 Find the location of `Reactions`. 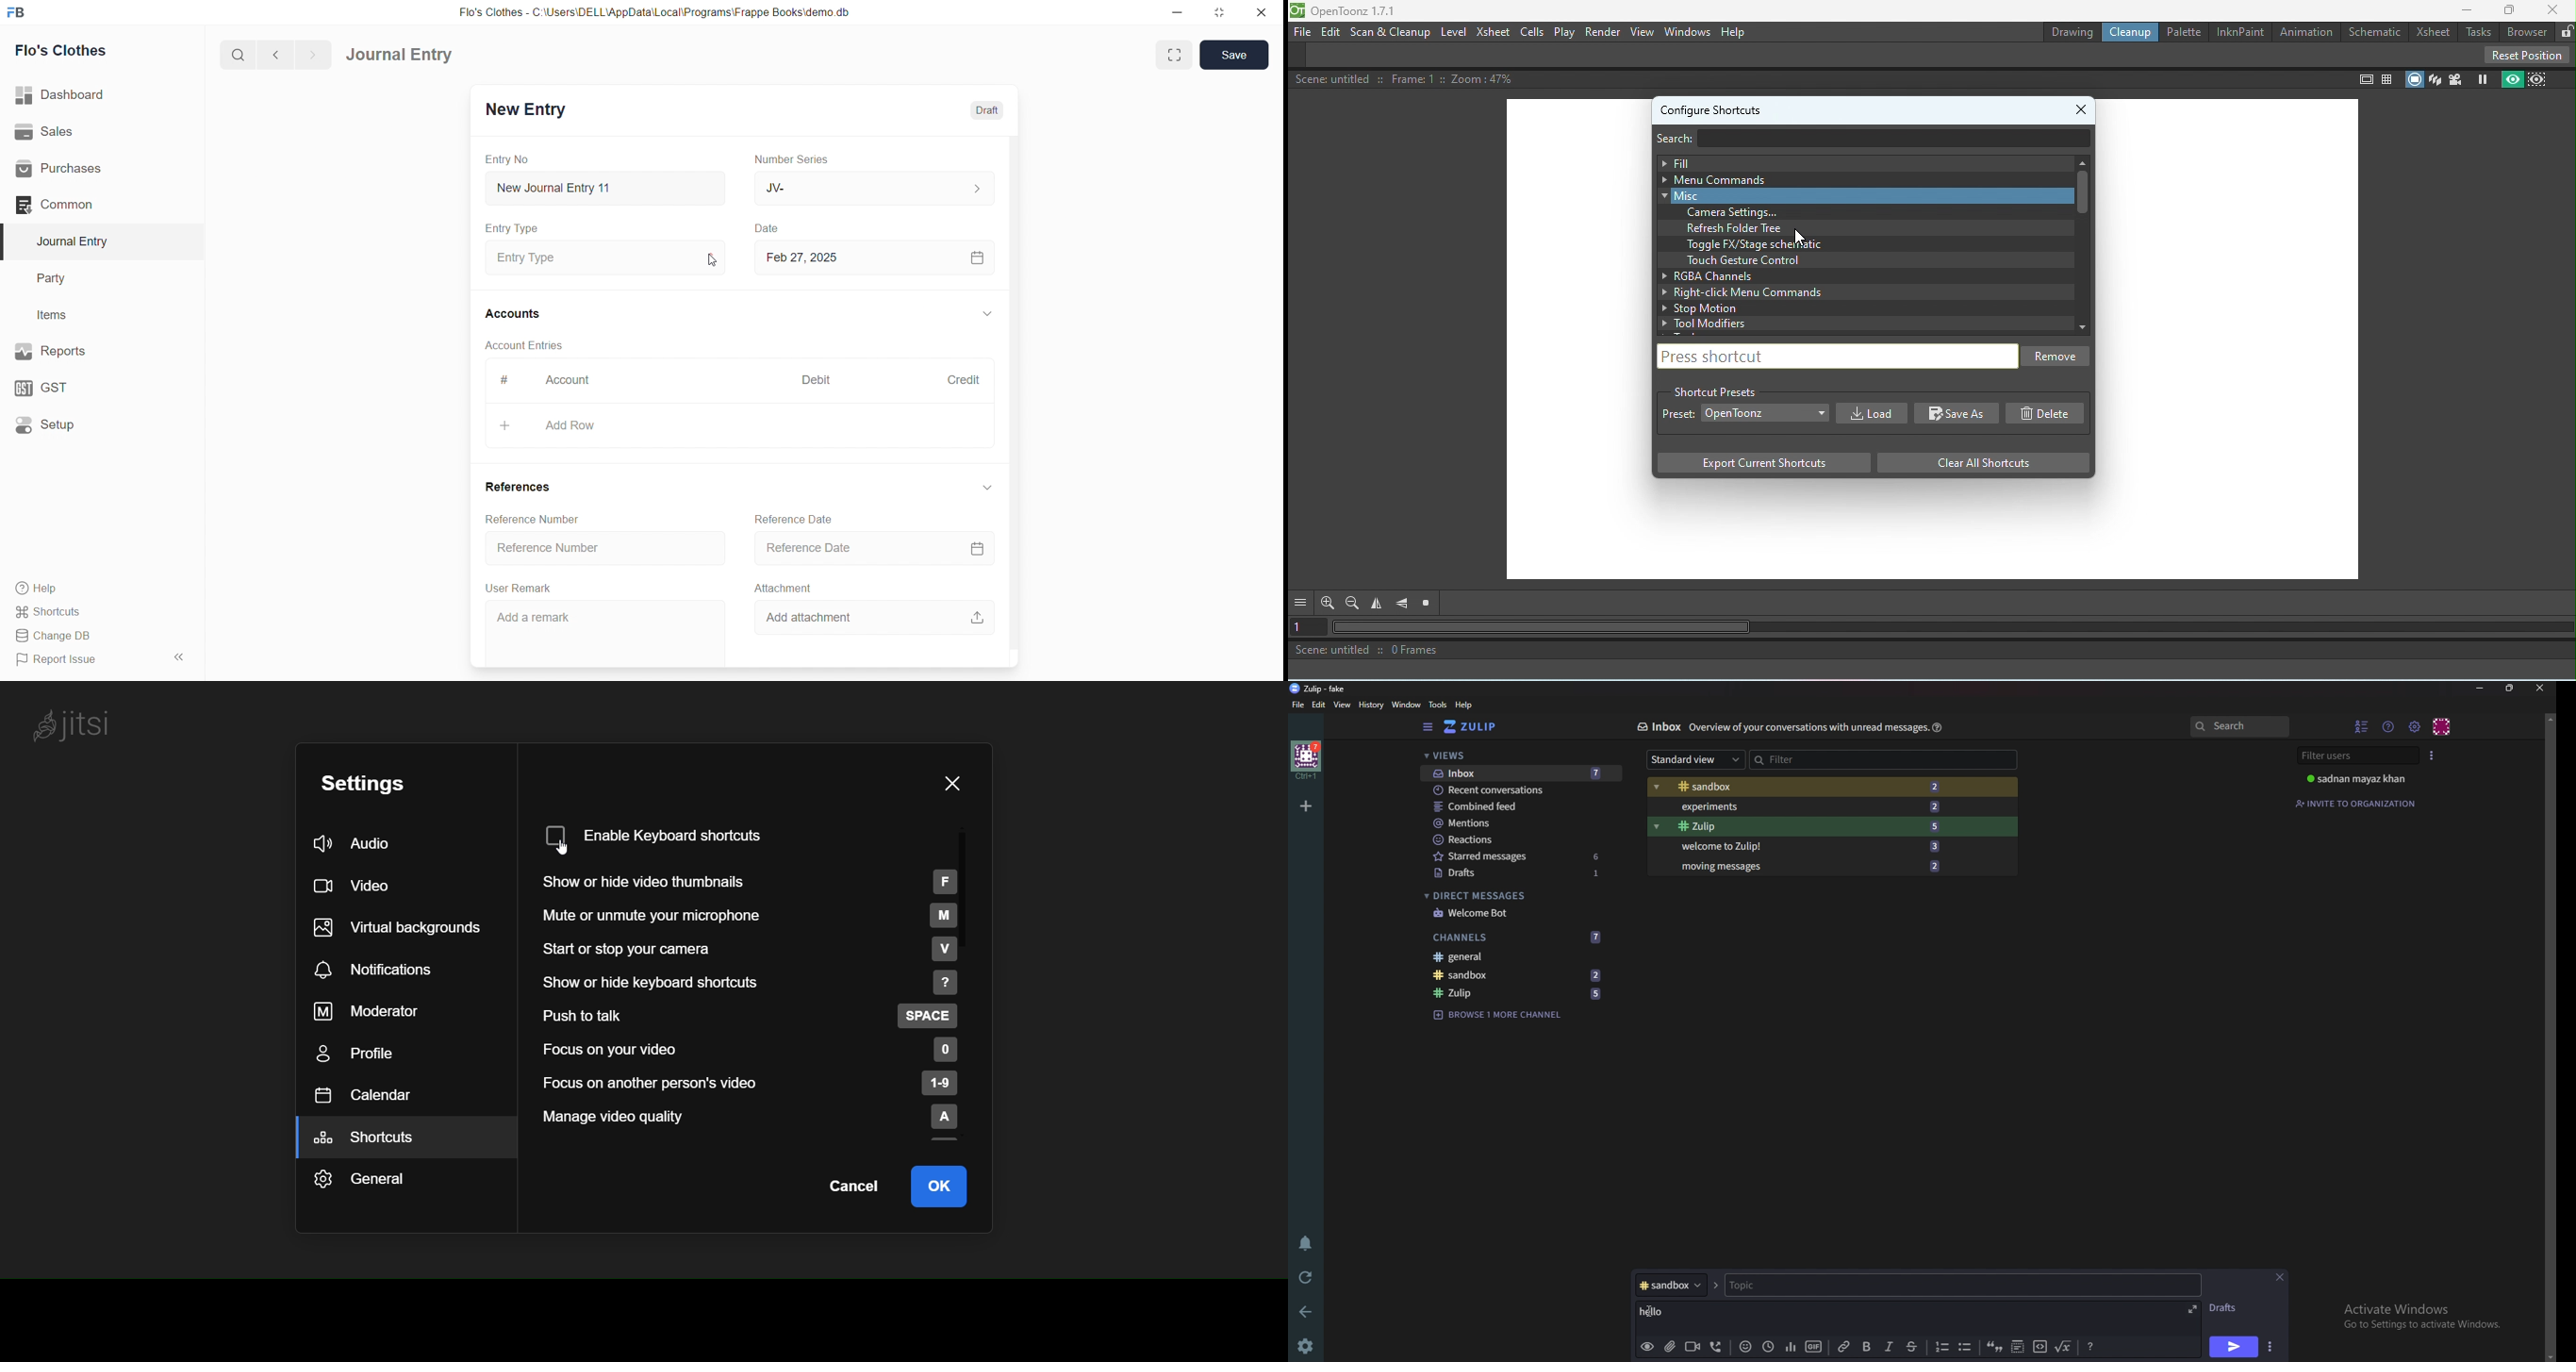

Reactions is located at coordinates (1518, 839).